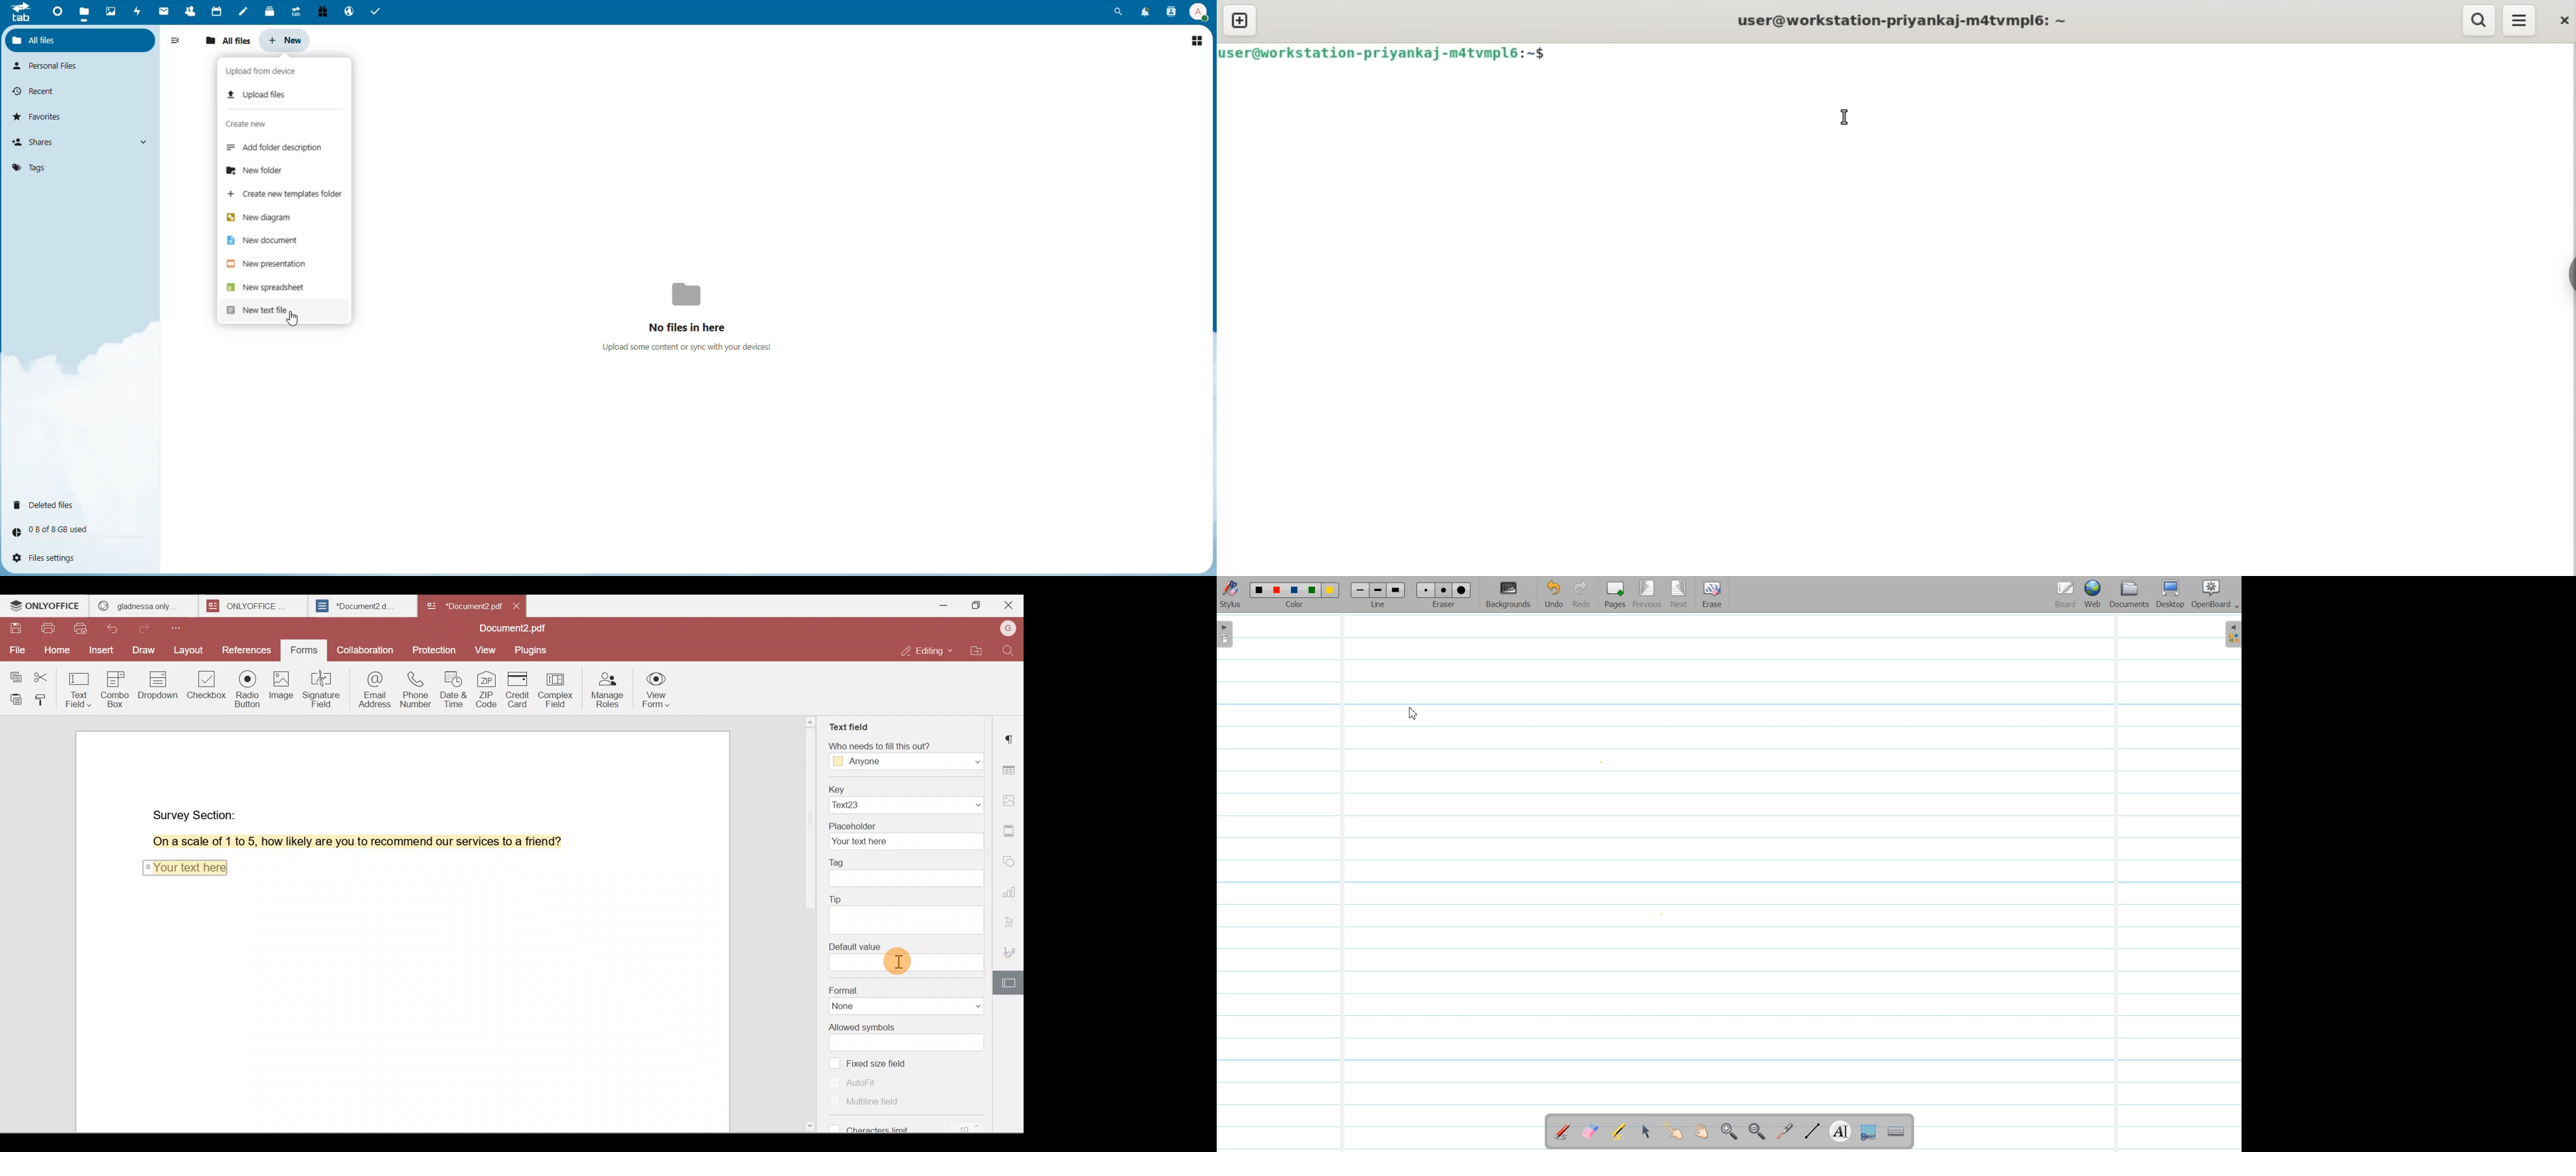 Image resolution: width=2576 pixels, height=1176 pixels. I want to click on cursor, so click(292, 318).